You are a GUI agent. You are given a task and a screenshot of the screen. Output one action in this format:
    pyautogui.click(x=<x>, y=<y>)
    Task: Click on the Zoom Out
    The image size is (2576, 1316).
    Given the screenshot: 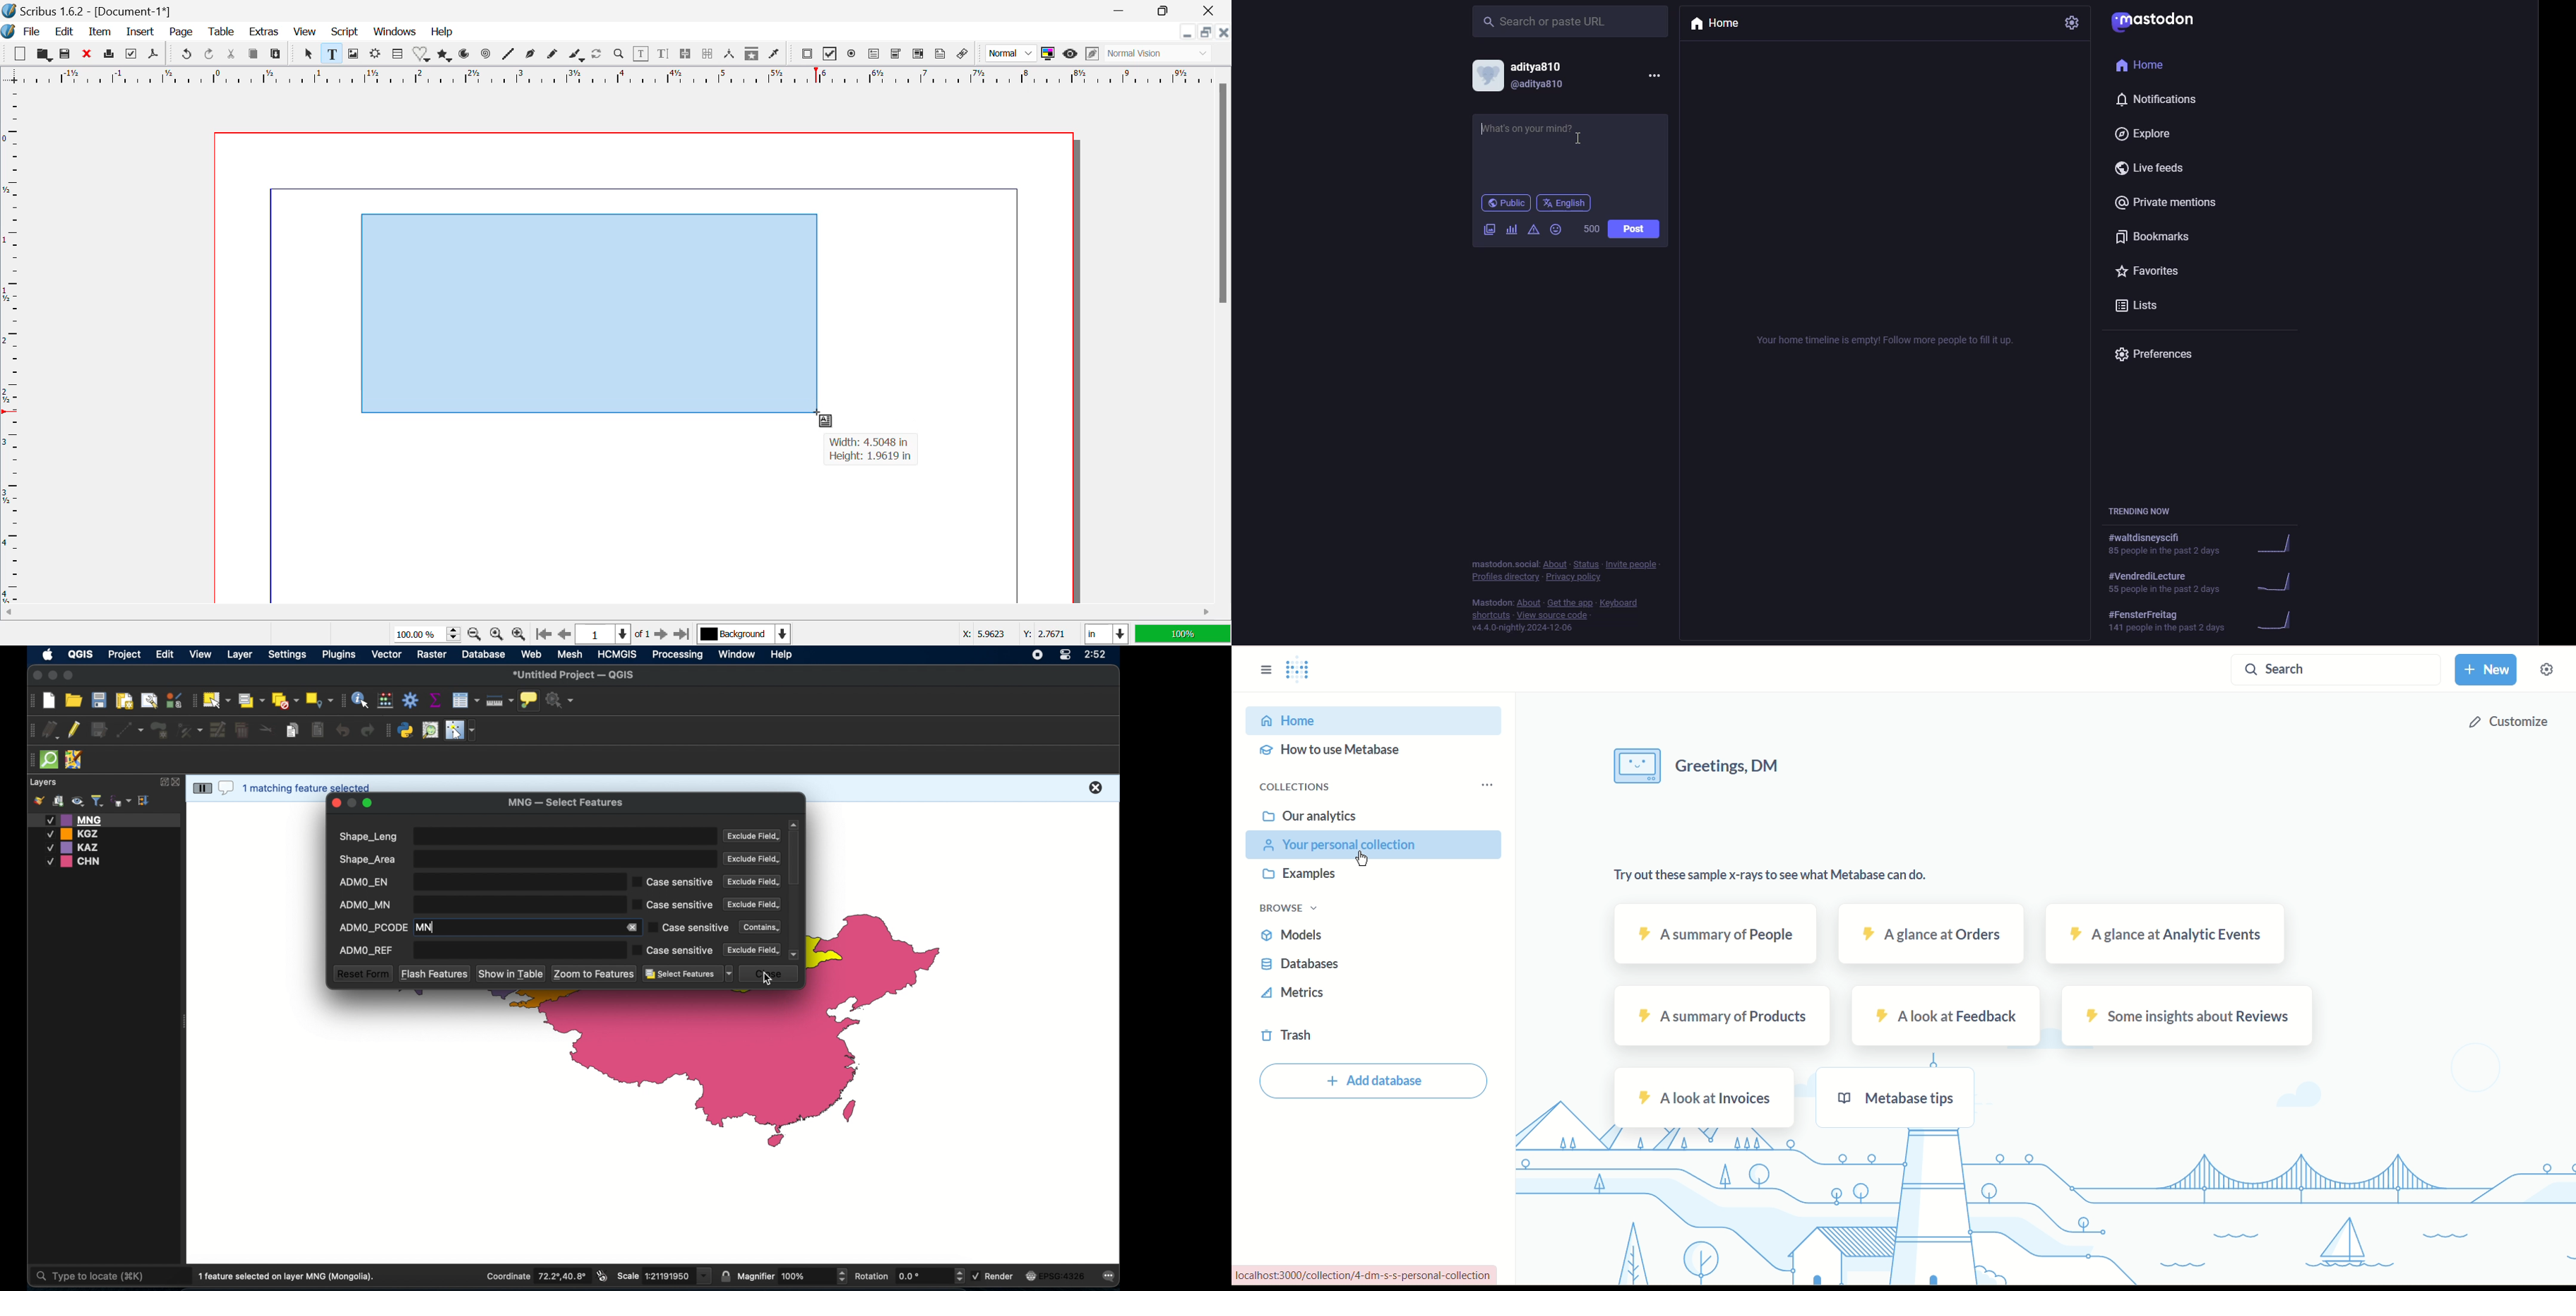 What is the action you would take?
    pyautogui.click(x=476, y=635)
    